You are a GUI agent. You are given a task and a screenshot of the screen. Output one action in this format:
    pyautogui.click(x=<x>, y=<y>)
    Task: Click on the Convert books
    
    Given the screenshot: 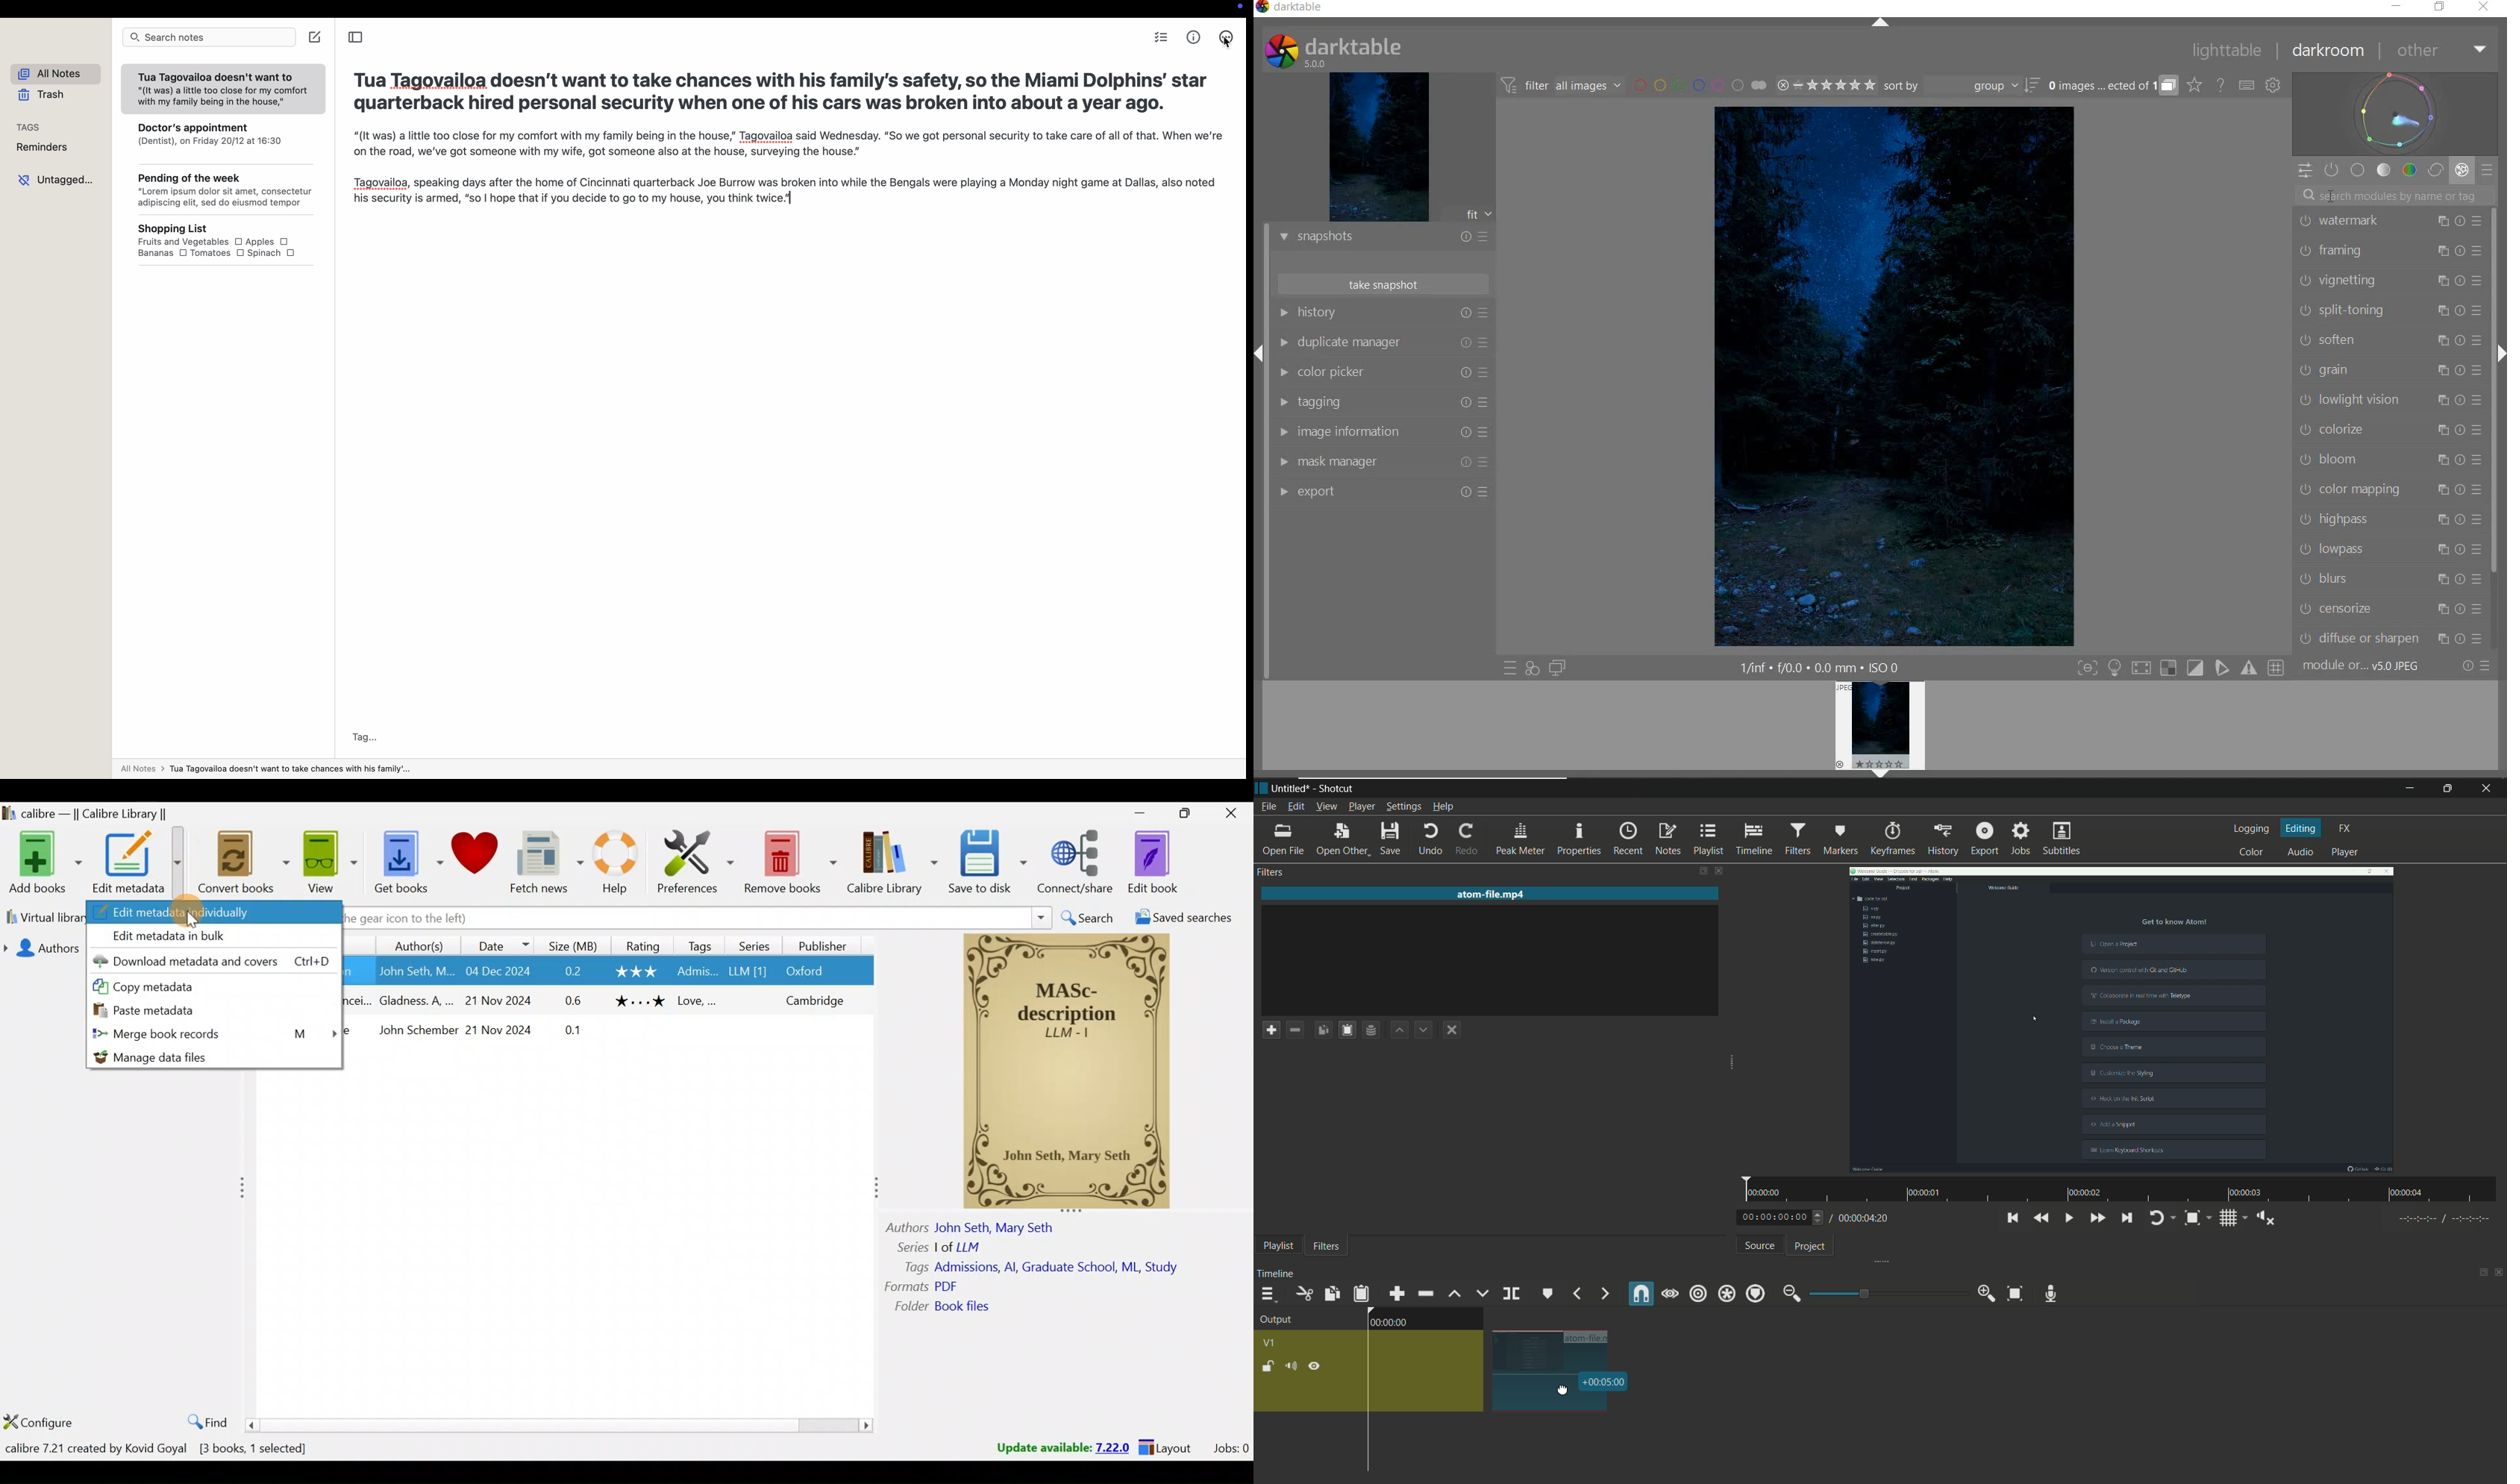 What is the action you would take?
    pyautogui.click(x=244, y=863)
    